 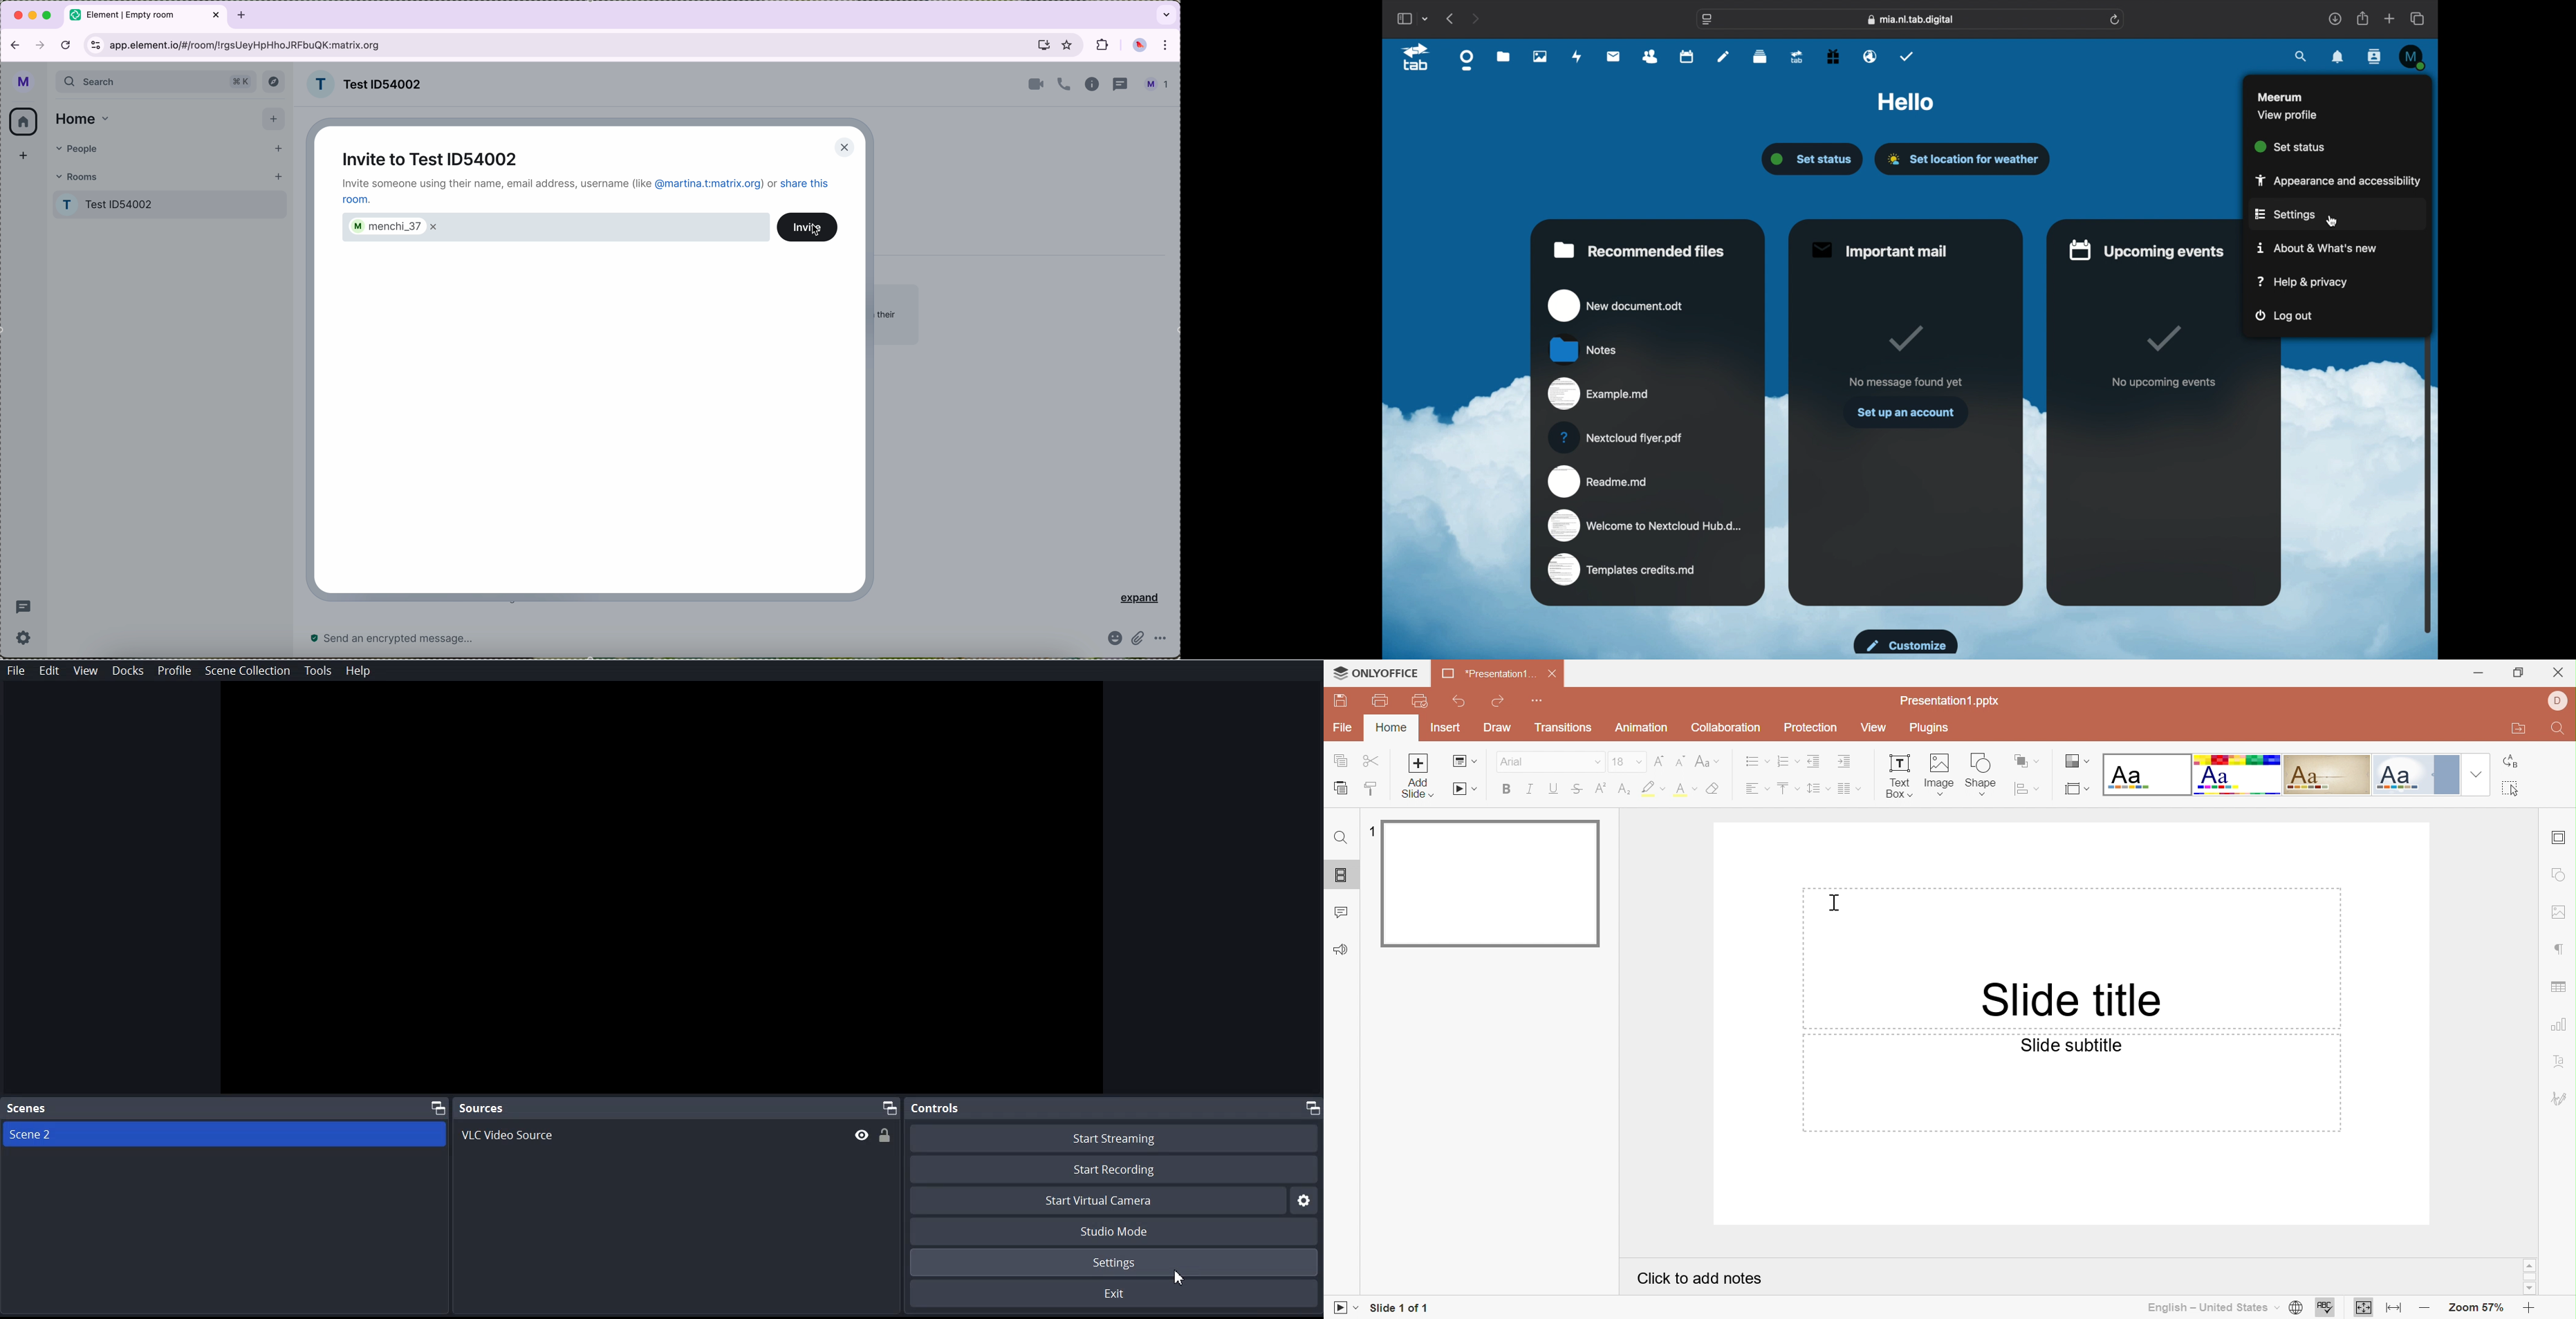 What do you see at coordinates (1420, 703) in the screenshot?
I see `Quick Print` at bounding box center [1420, 703].